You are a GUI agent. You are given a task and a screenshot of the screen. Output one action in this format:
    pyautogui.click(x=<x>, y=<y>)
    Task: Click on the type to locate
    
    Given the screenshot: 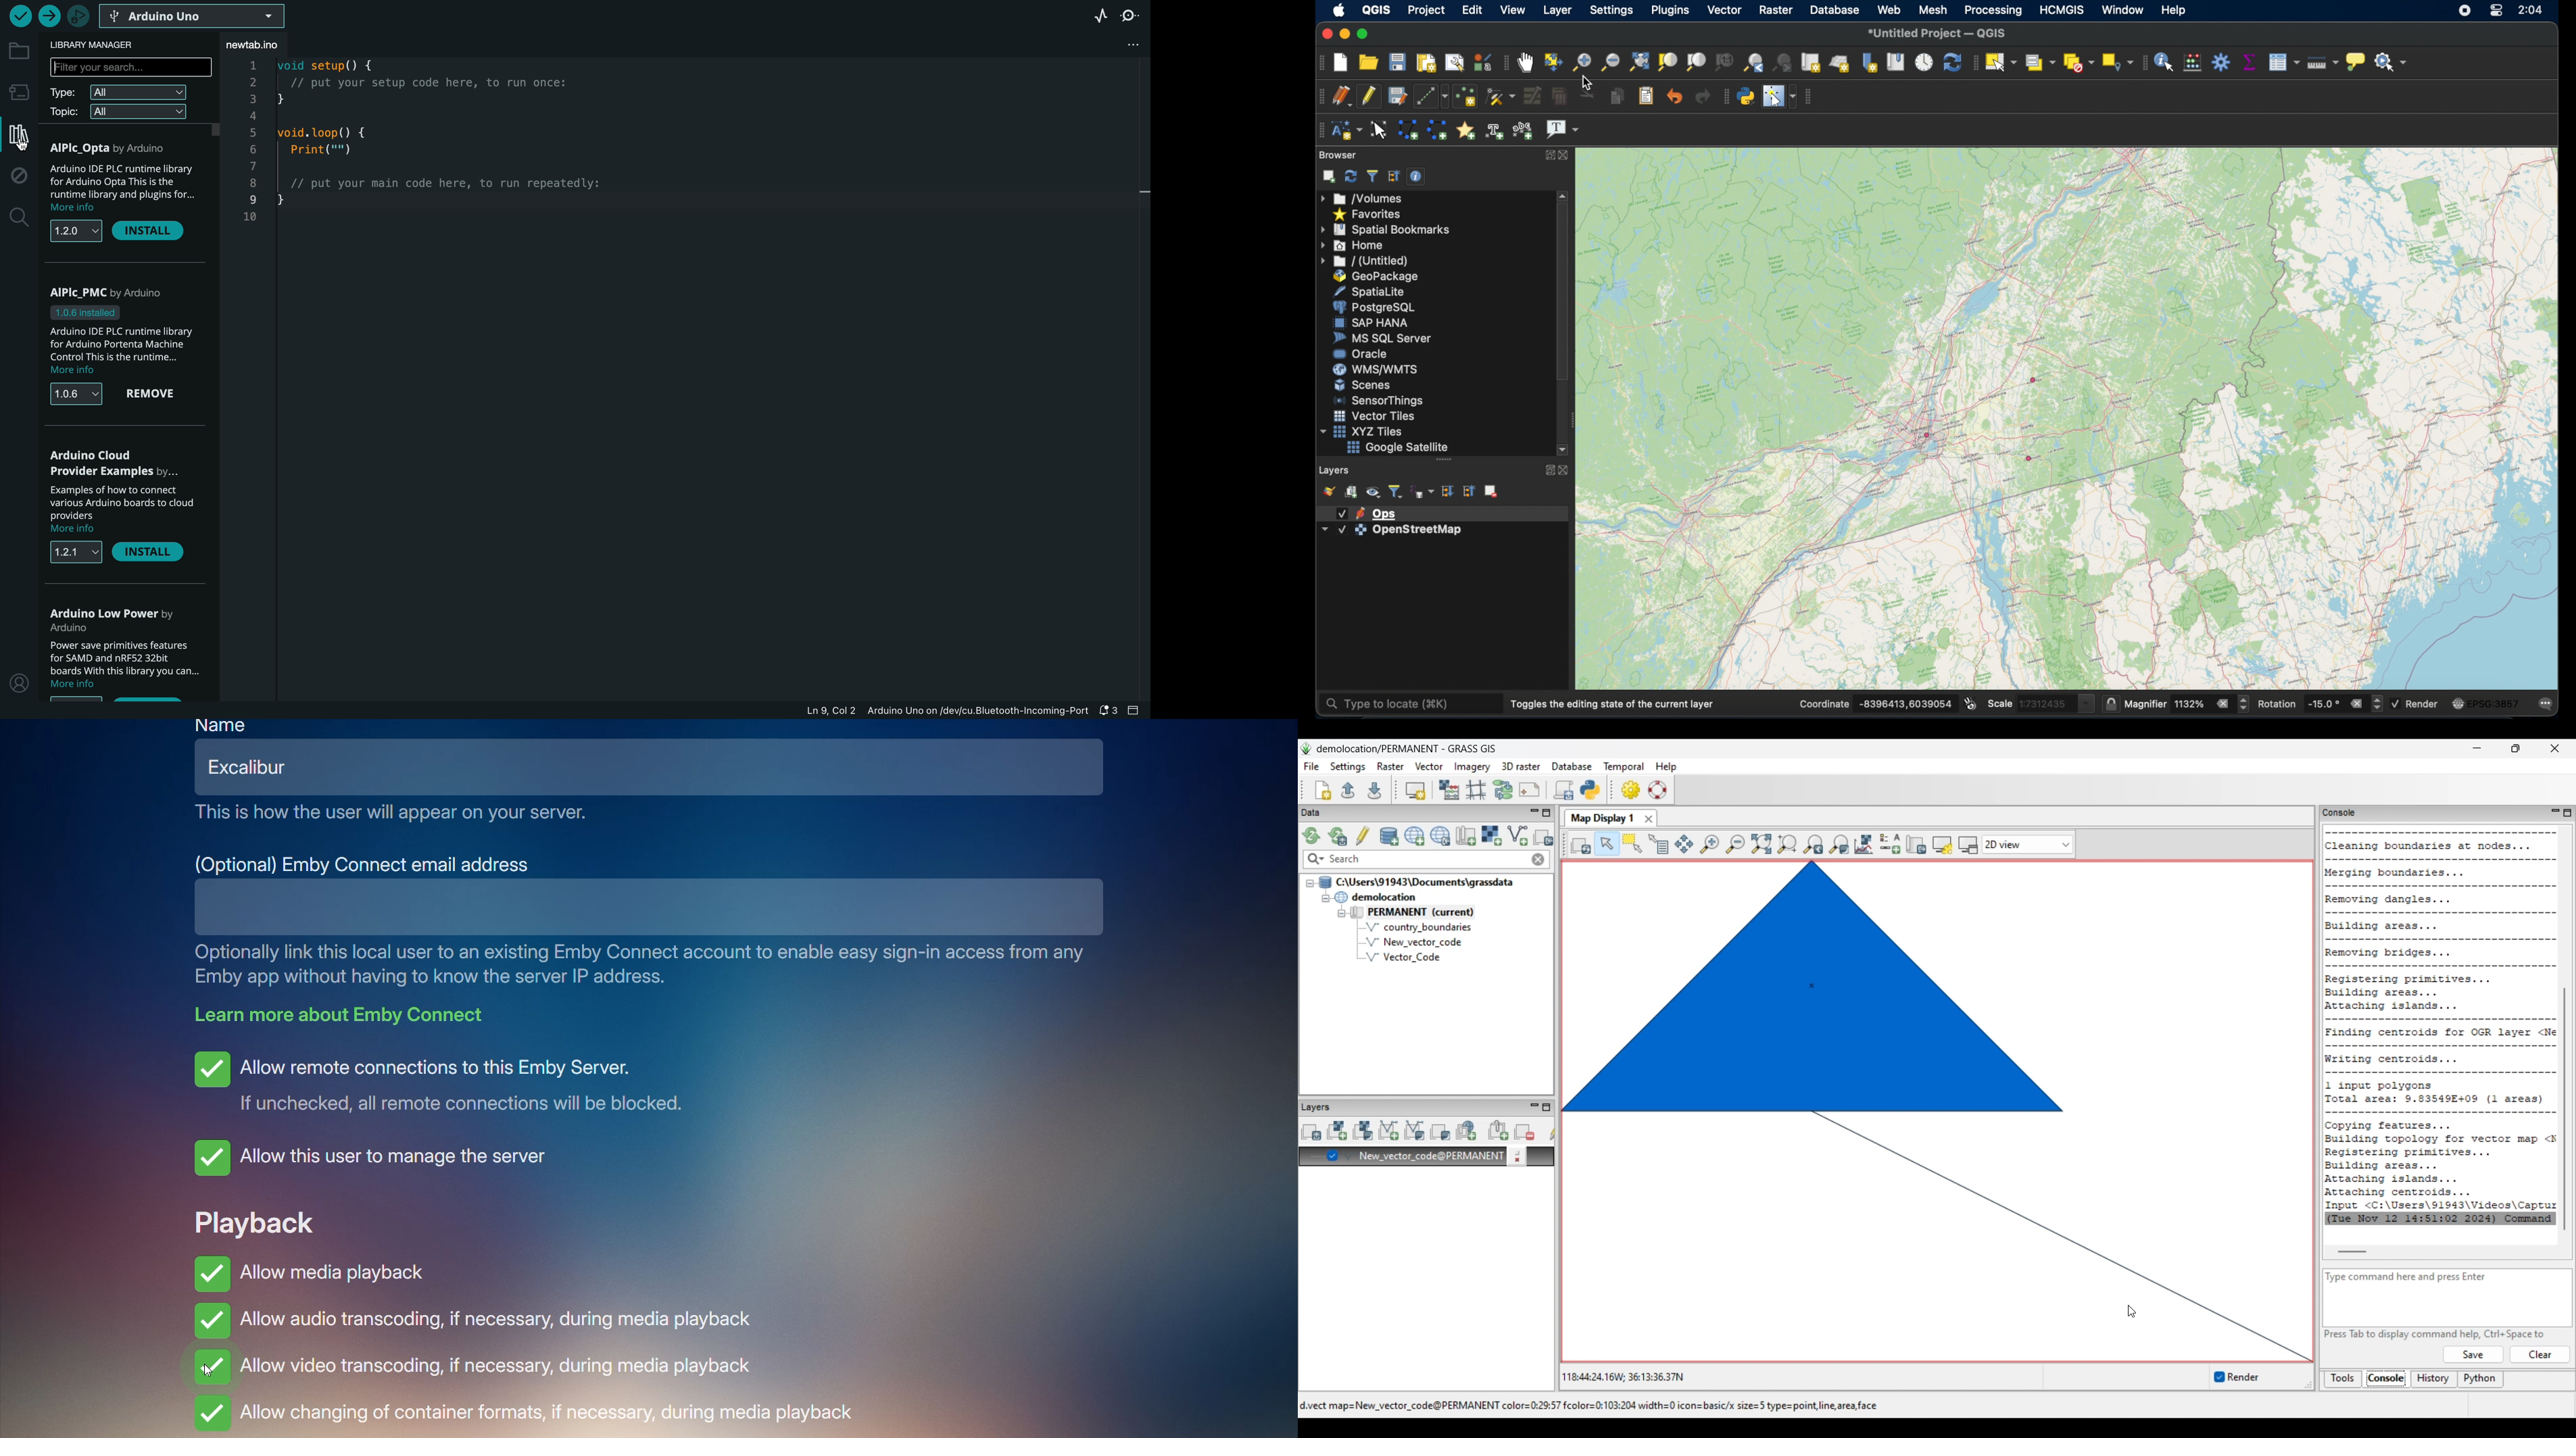 What is the action you would take?
    pyautogui.click(x=1391, y=703)
    